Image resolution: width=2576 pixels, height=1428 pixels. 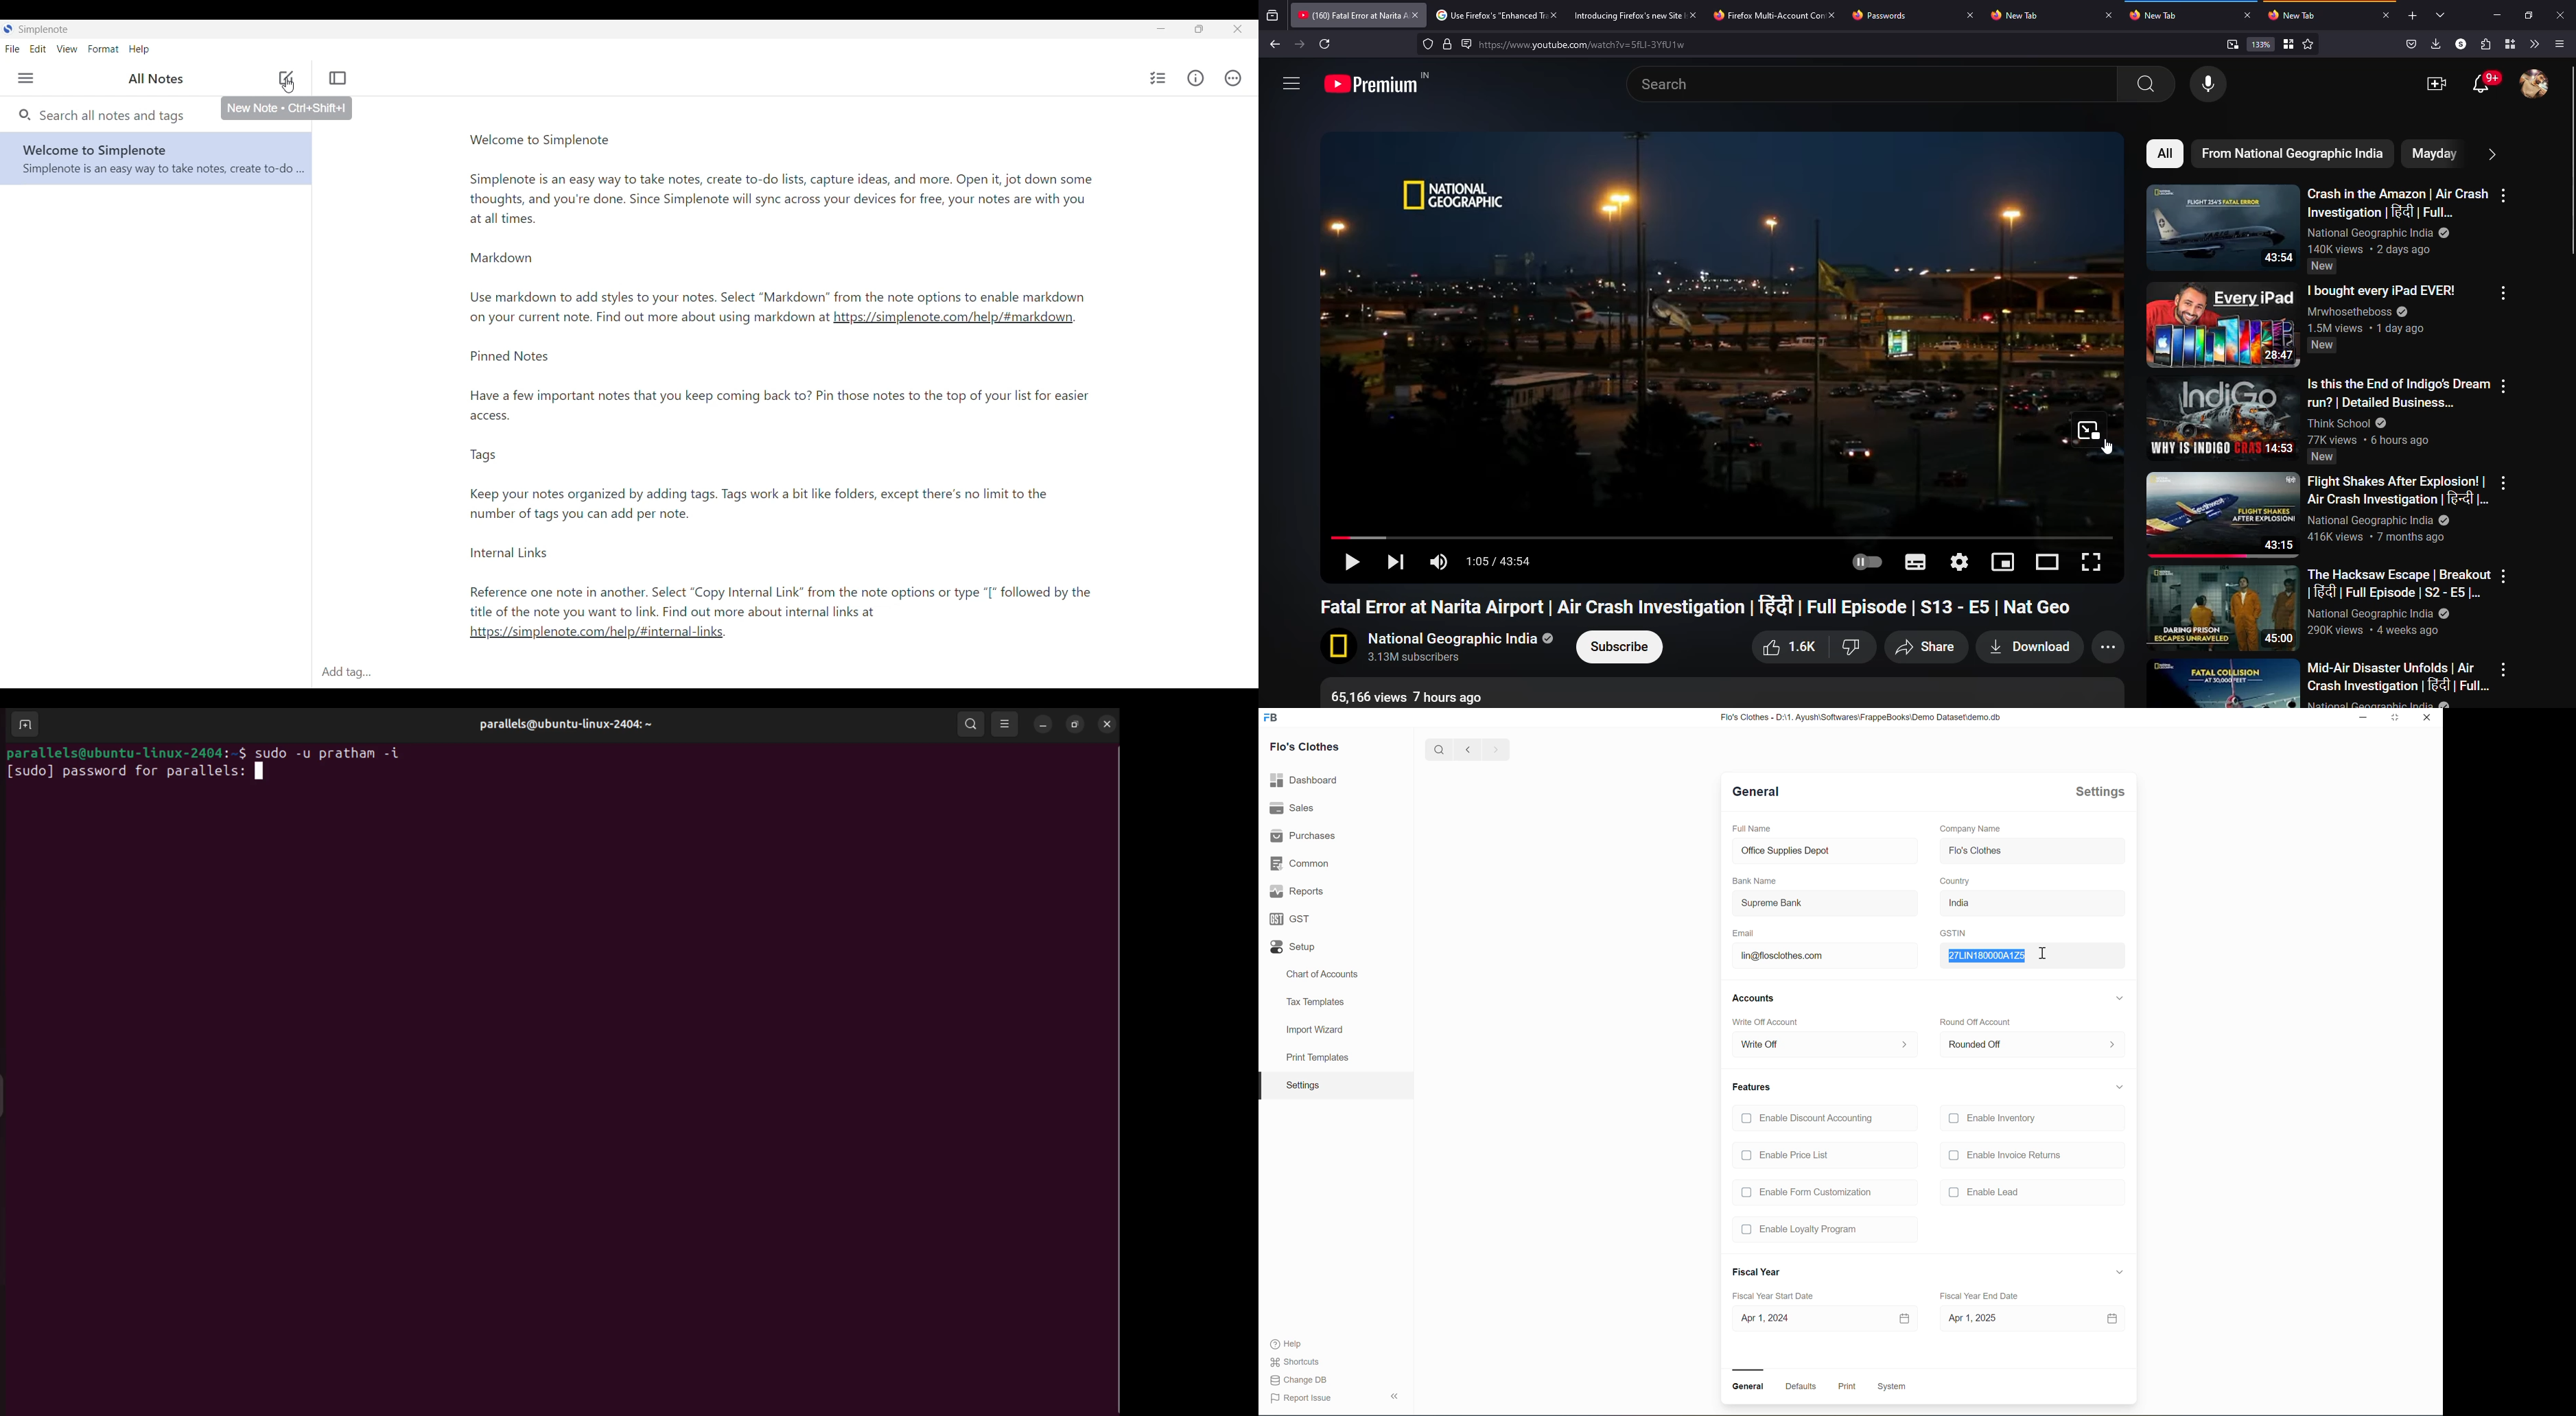 I want to click on System, so click(x=1890, y=1385).